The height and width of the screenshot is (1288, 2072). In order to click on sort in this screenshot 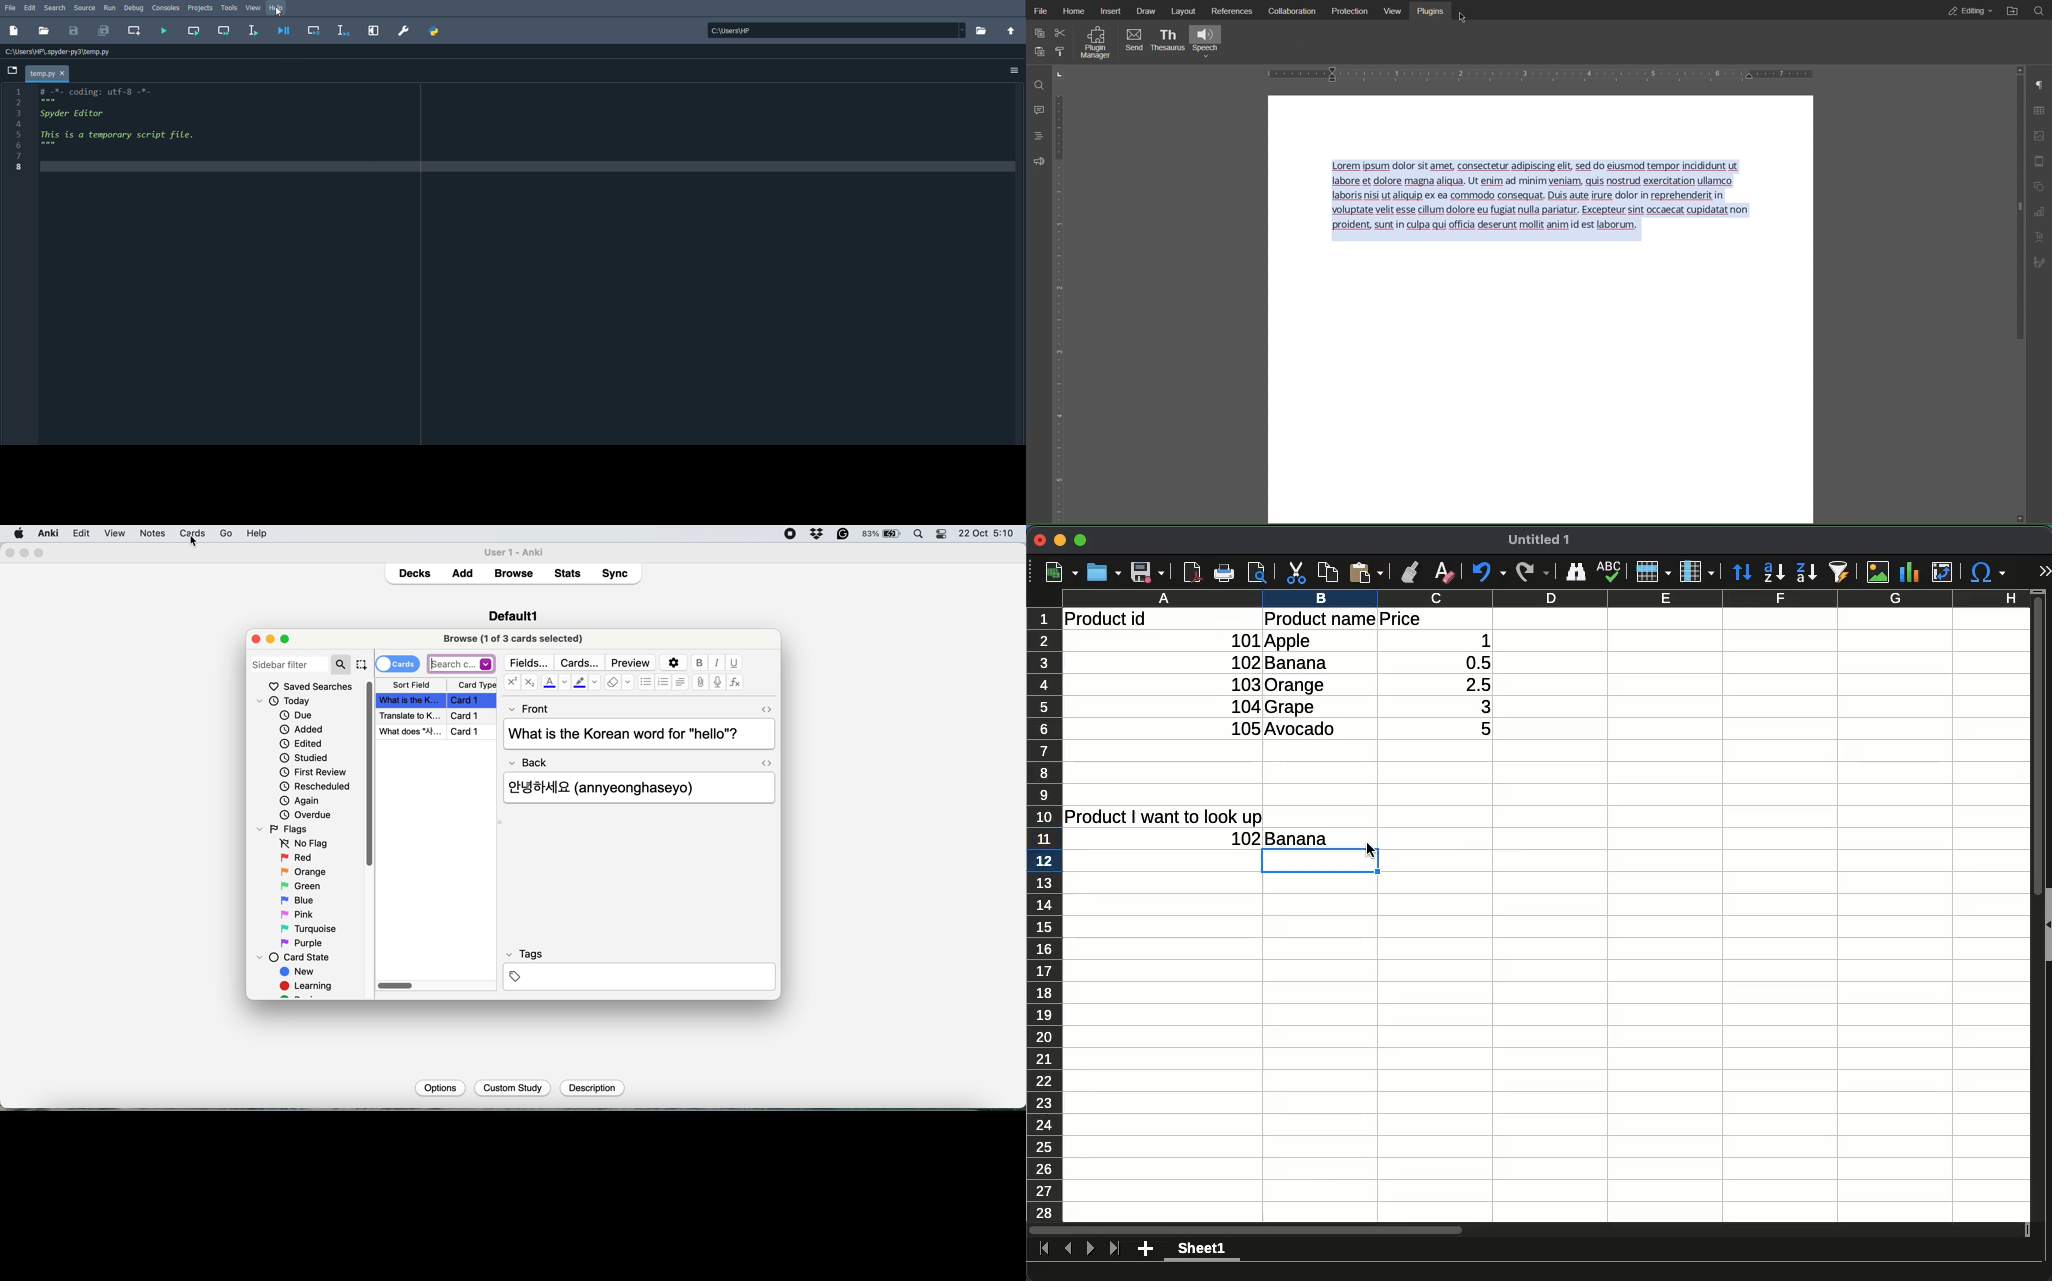, I will do `click(1839, 572)`.